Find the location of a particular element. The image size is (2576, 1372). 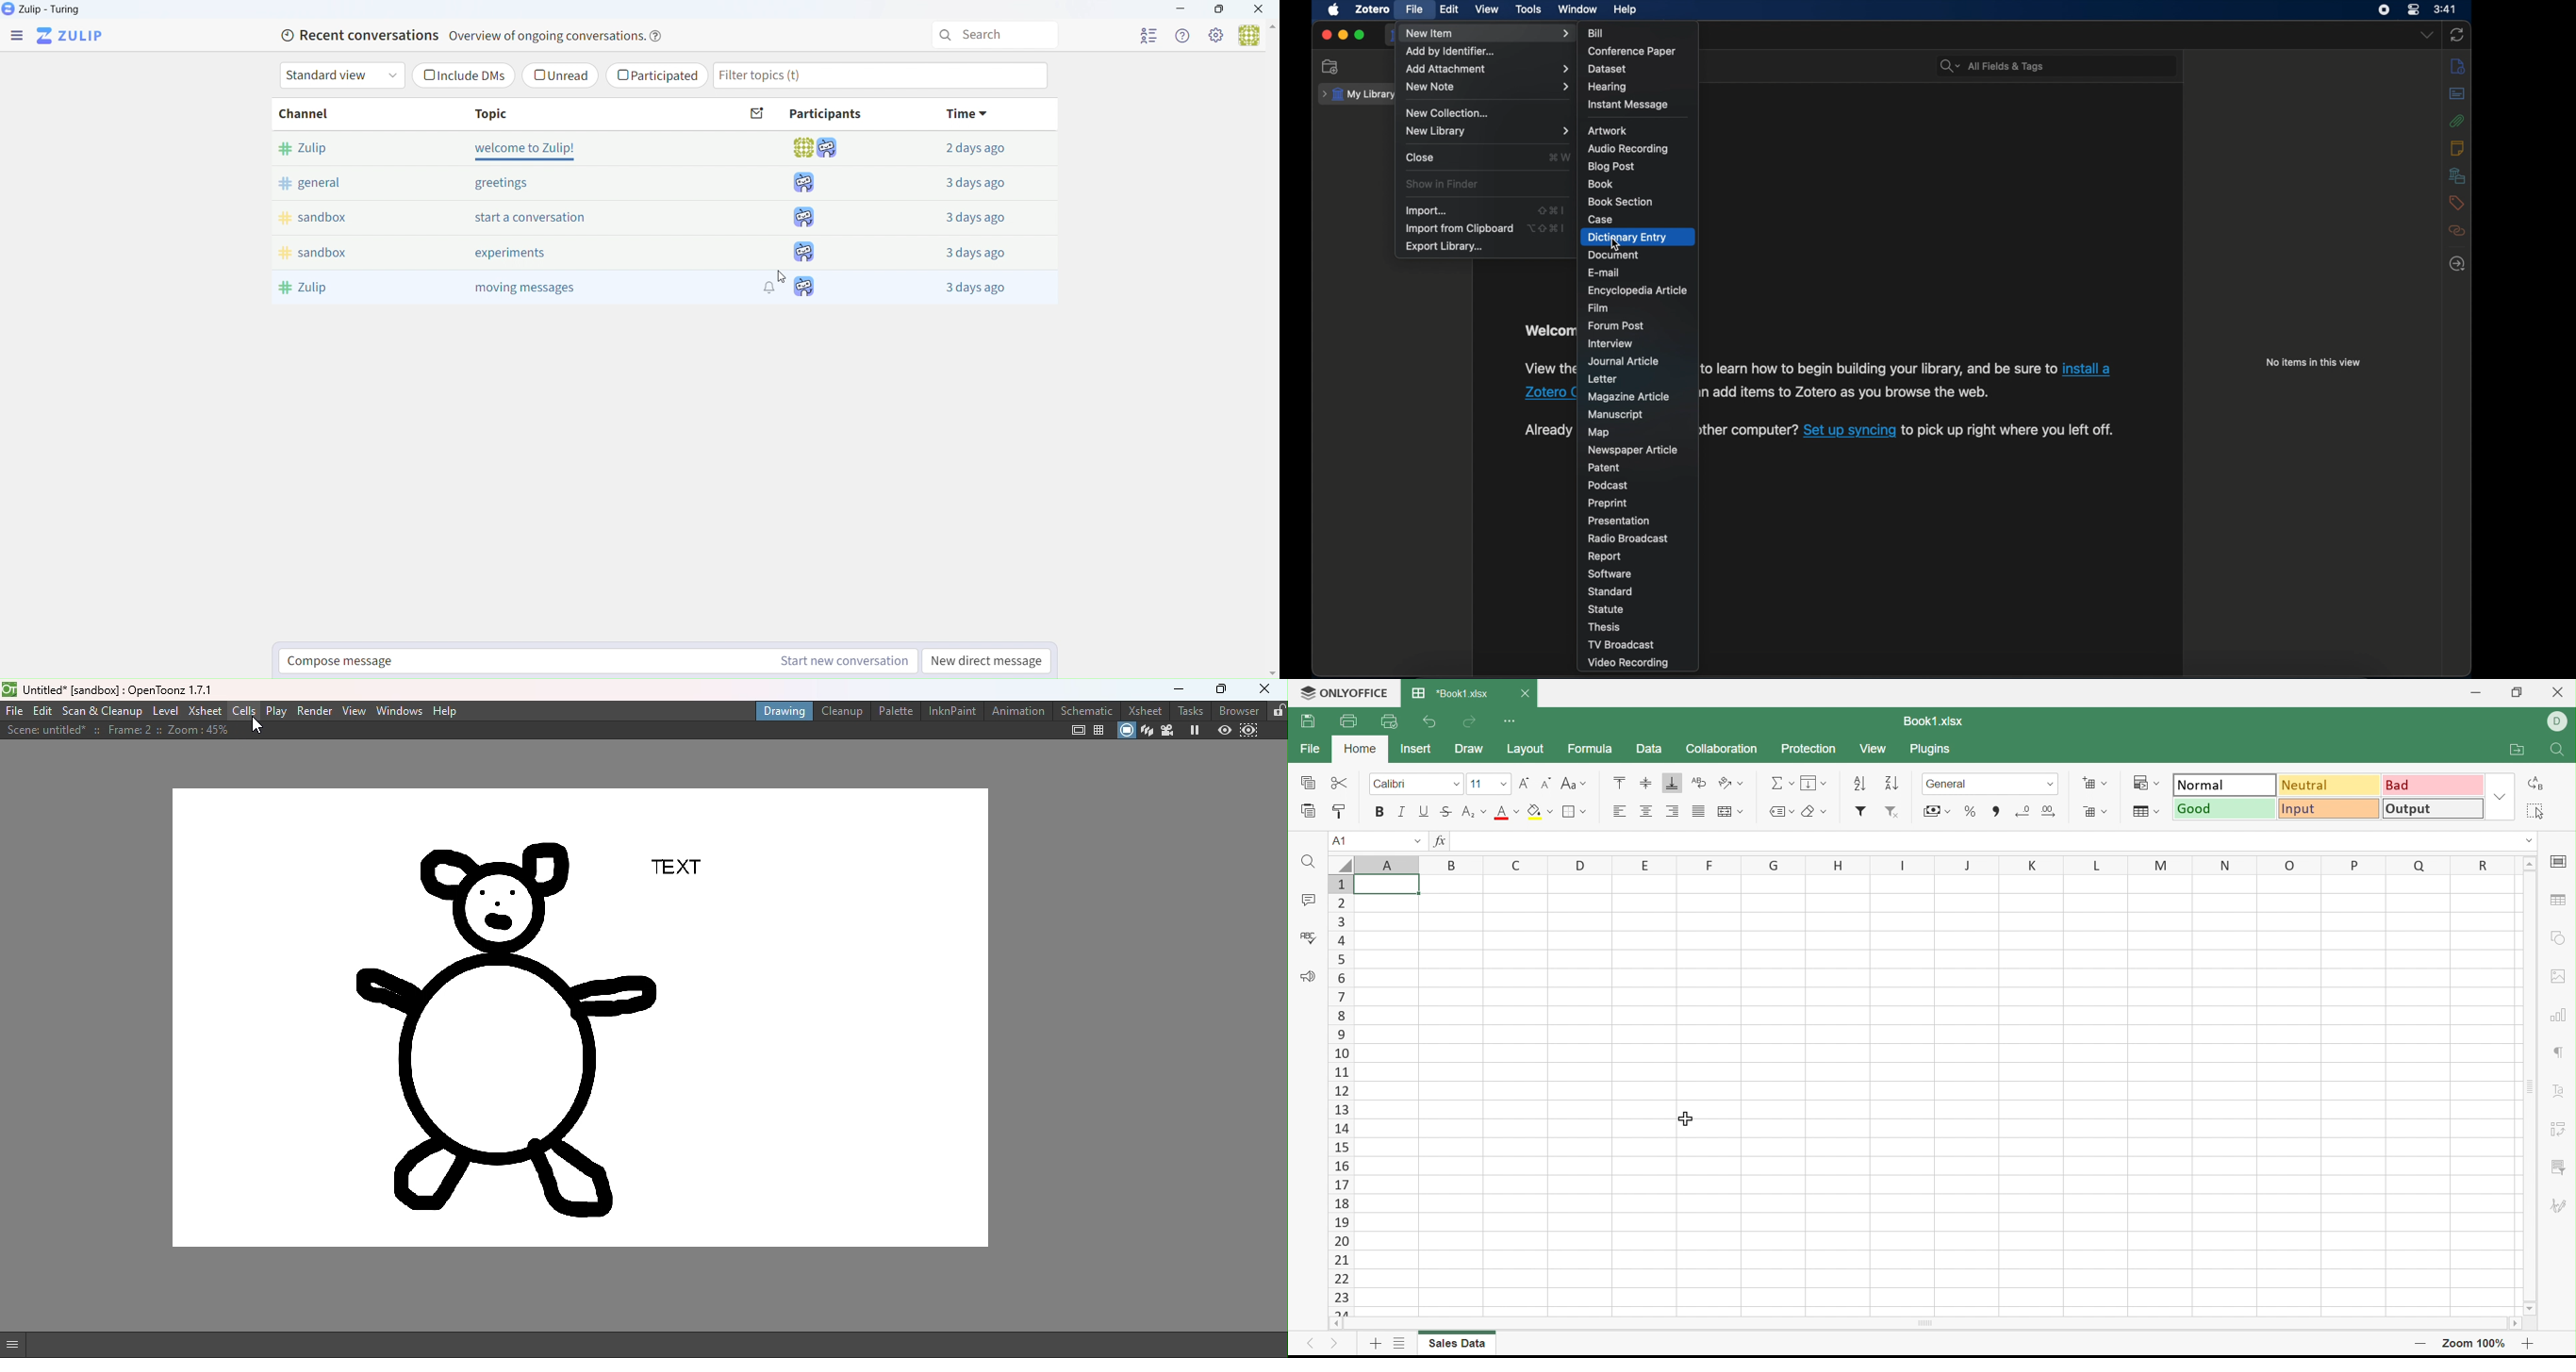

Format as table template is located at coordinates (2147, 810).